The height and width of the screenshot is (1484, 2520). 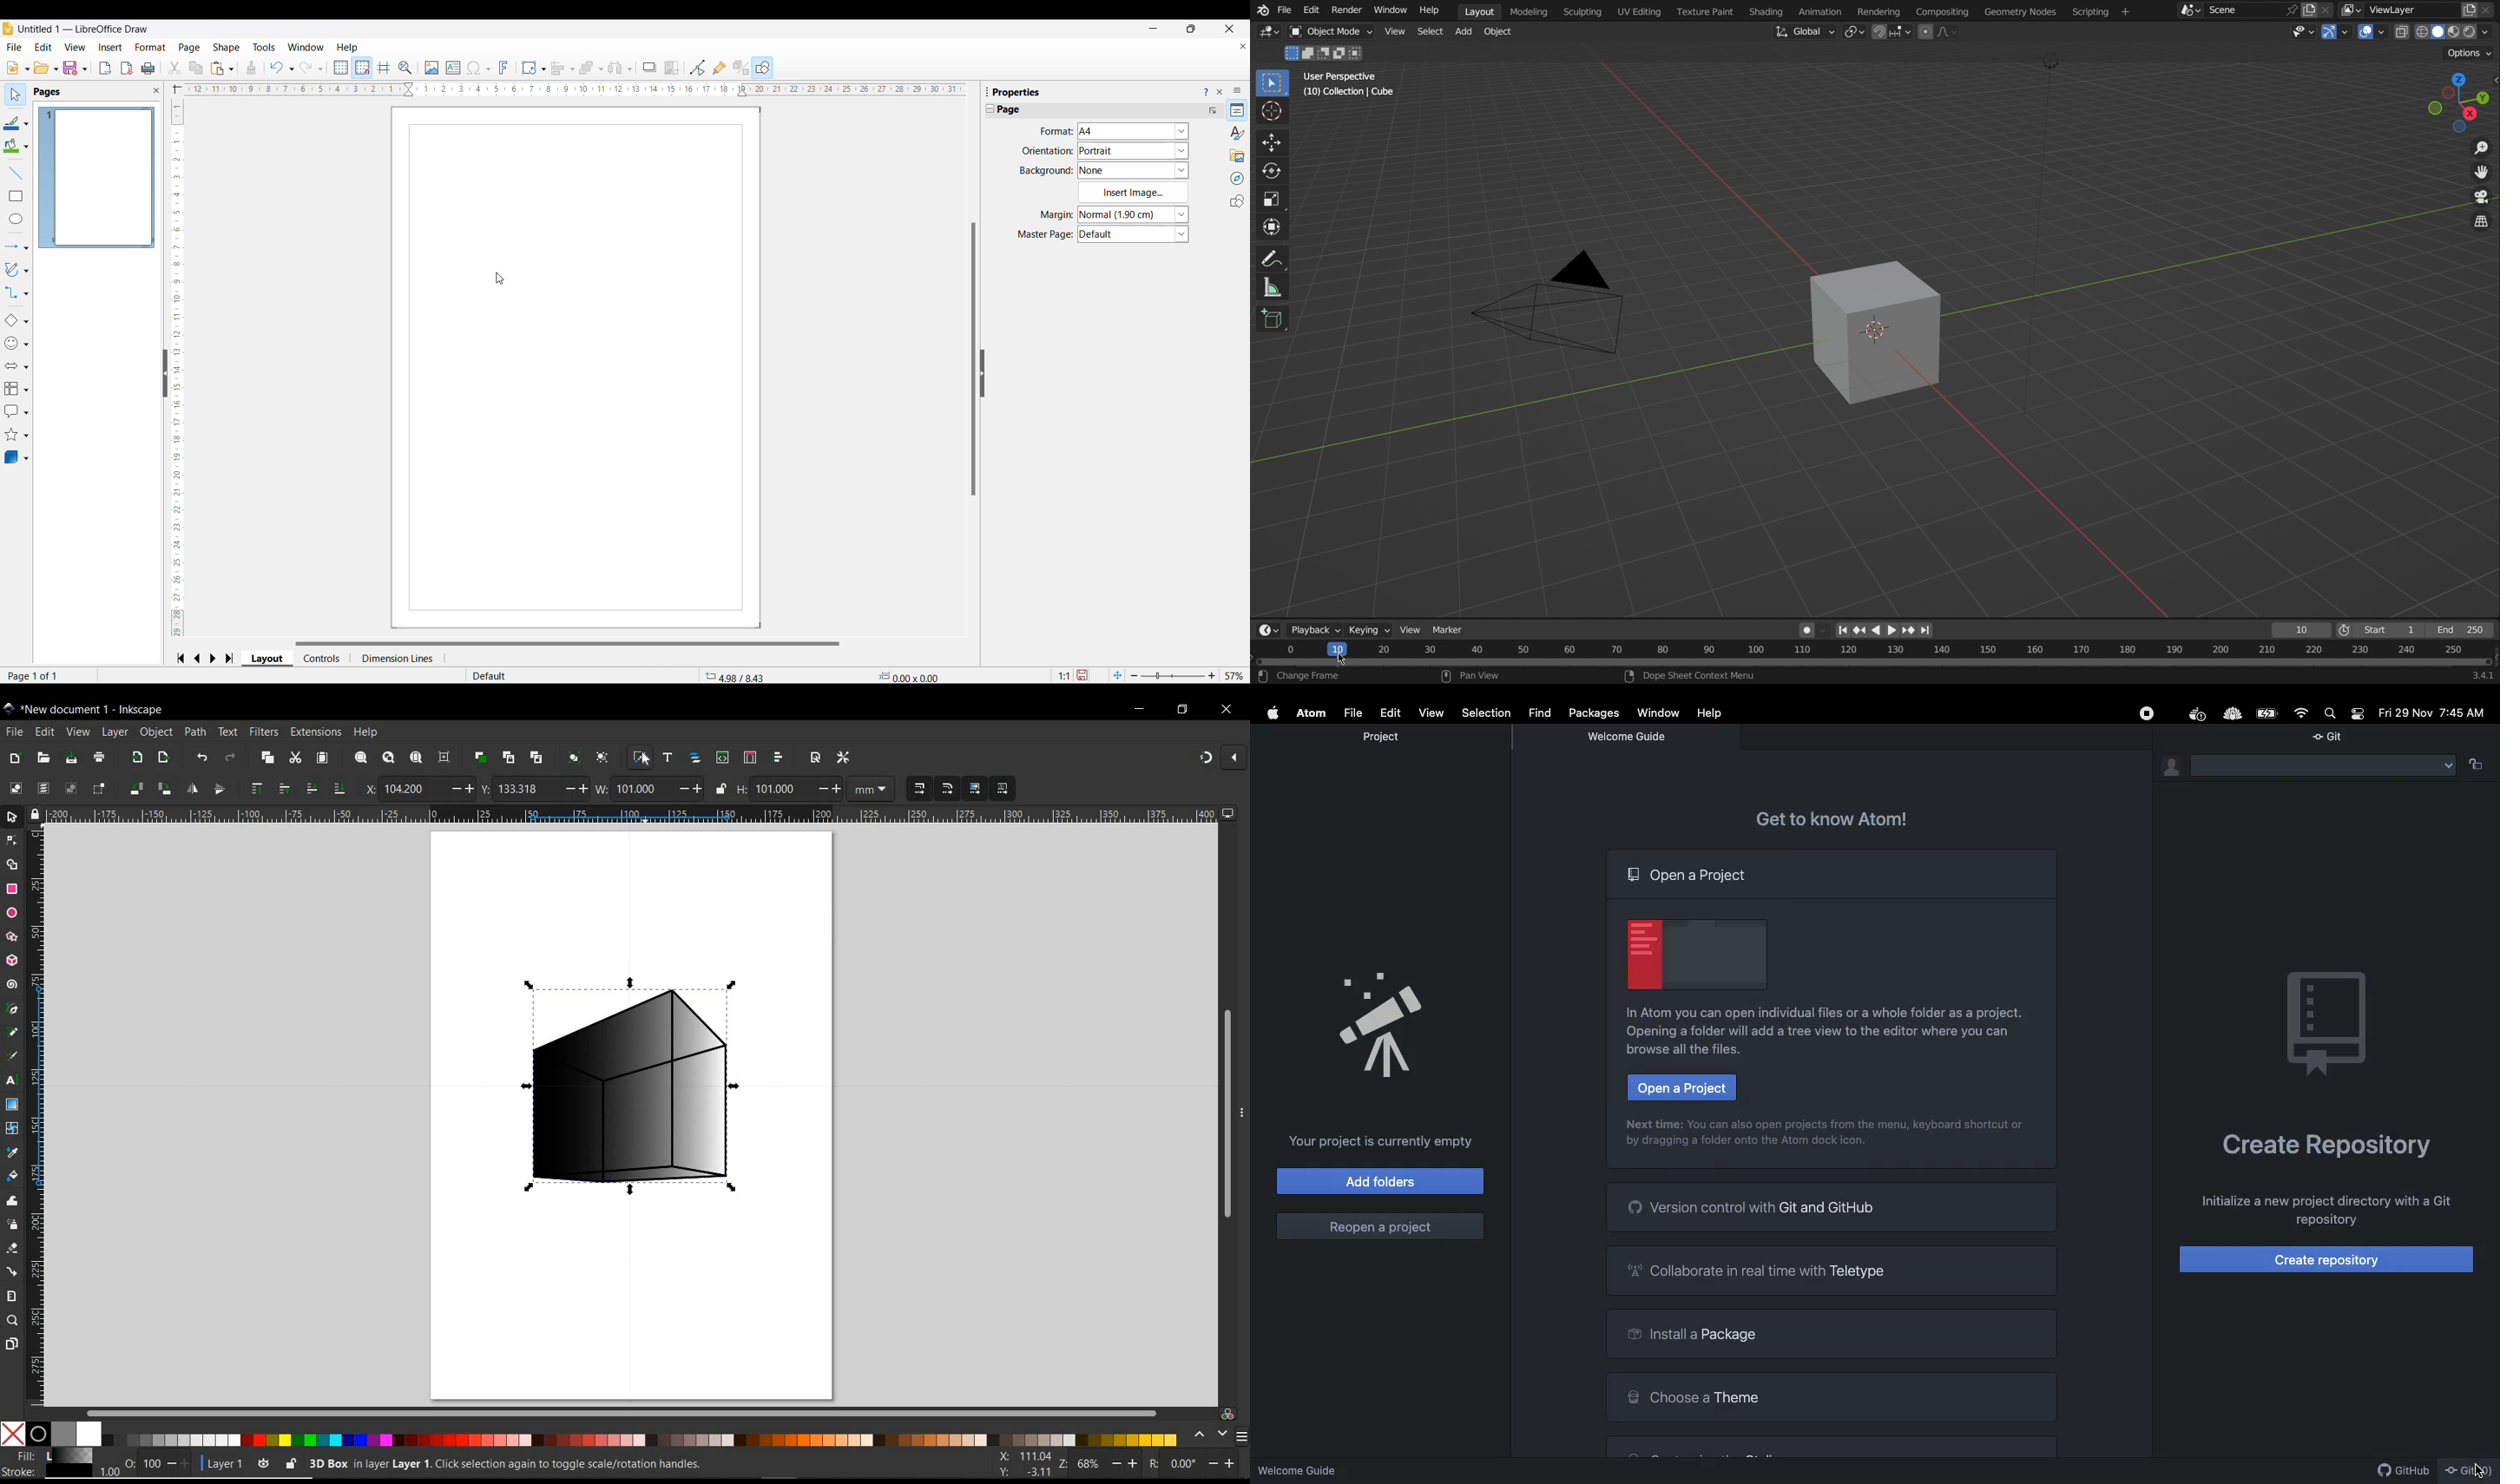 I want to click on Sidebar settings, so click(x=1238, y=90).